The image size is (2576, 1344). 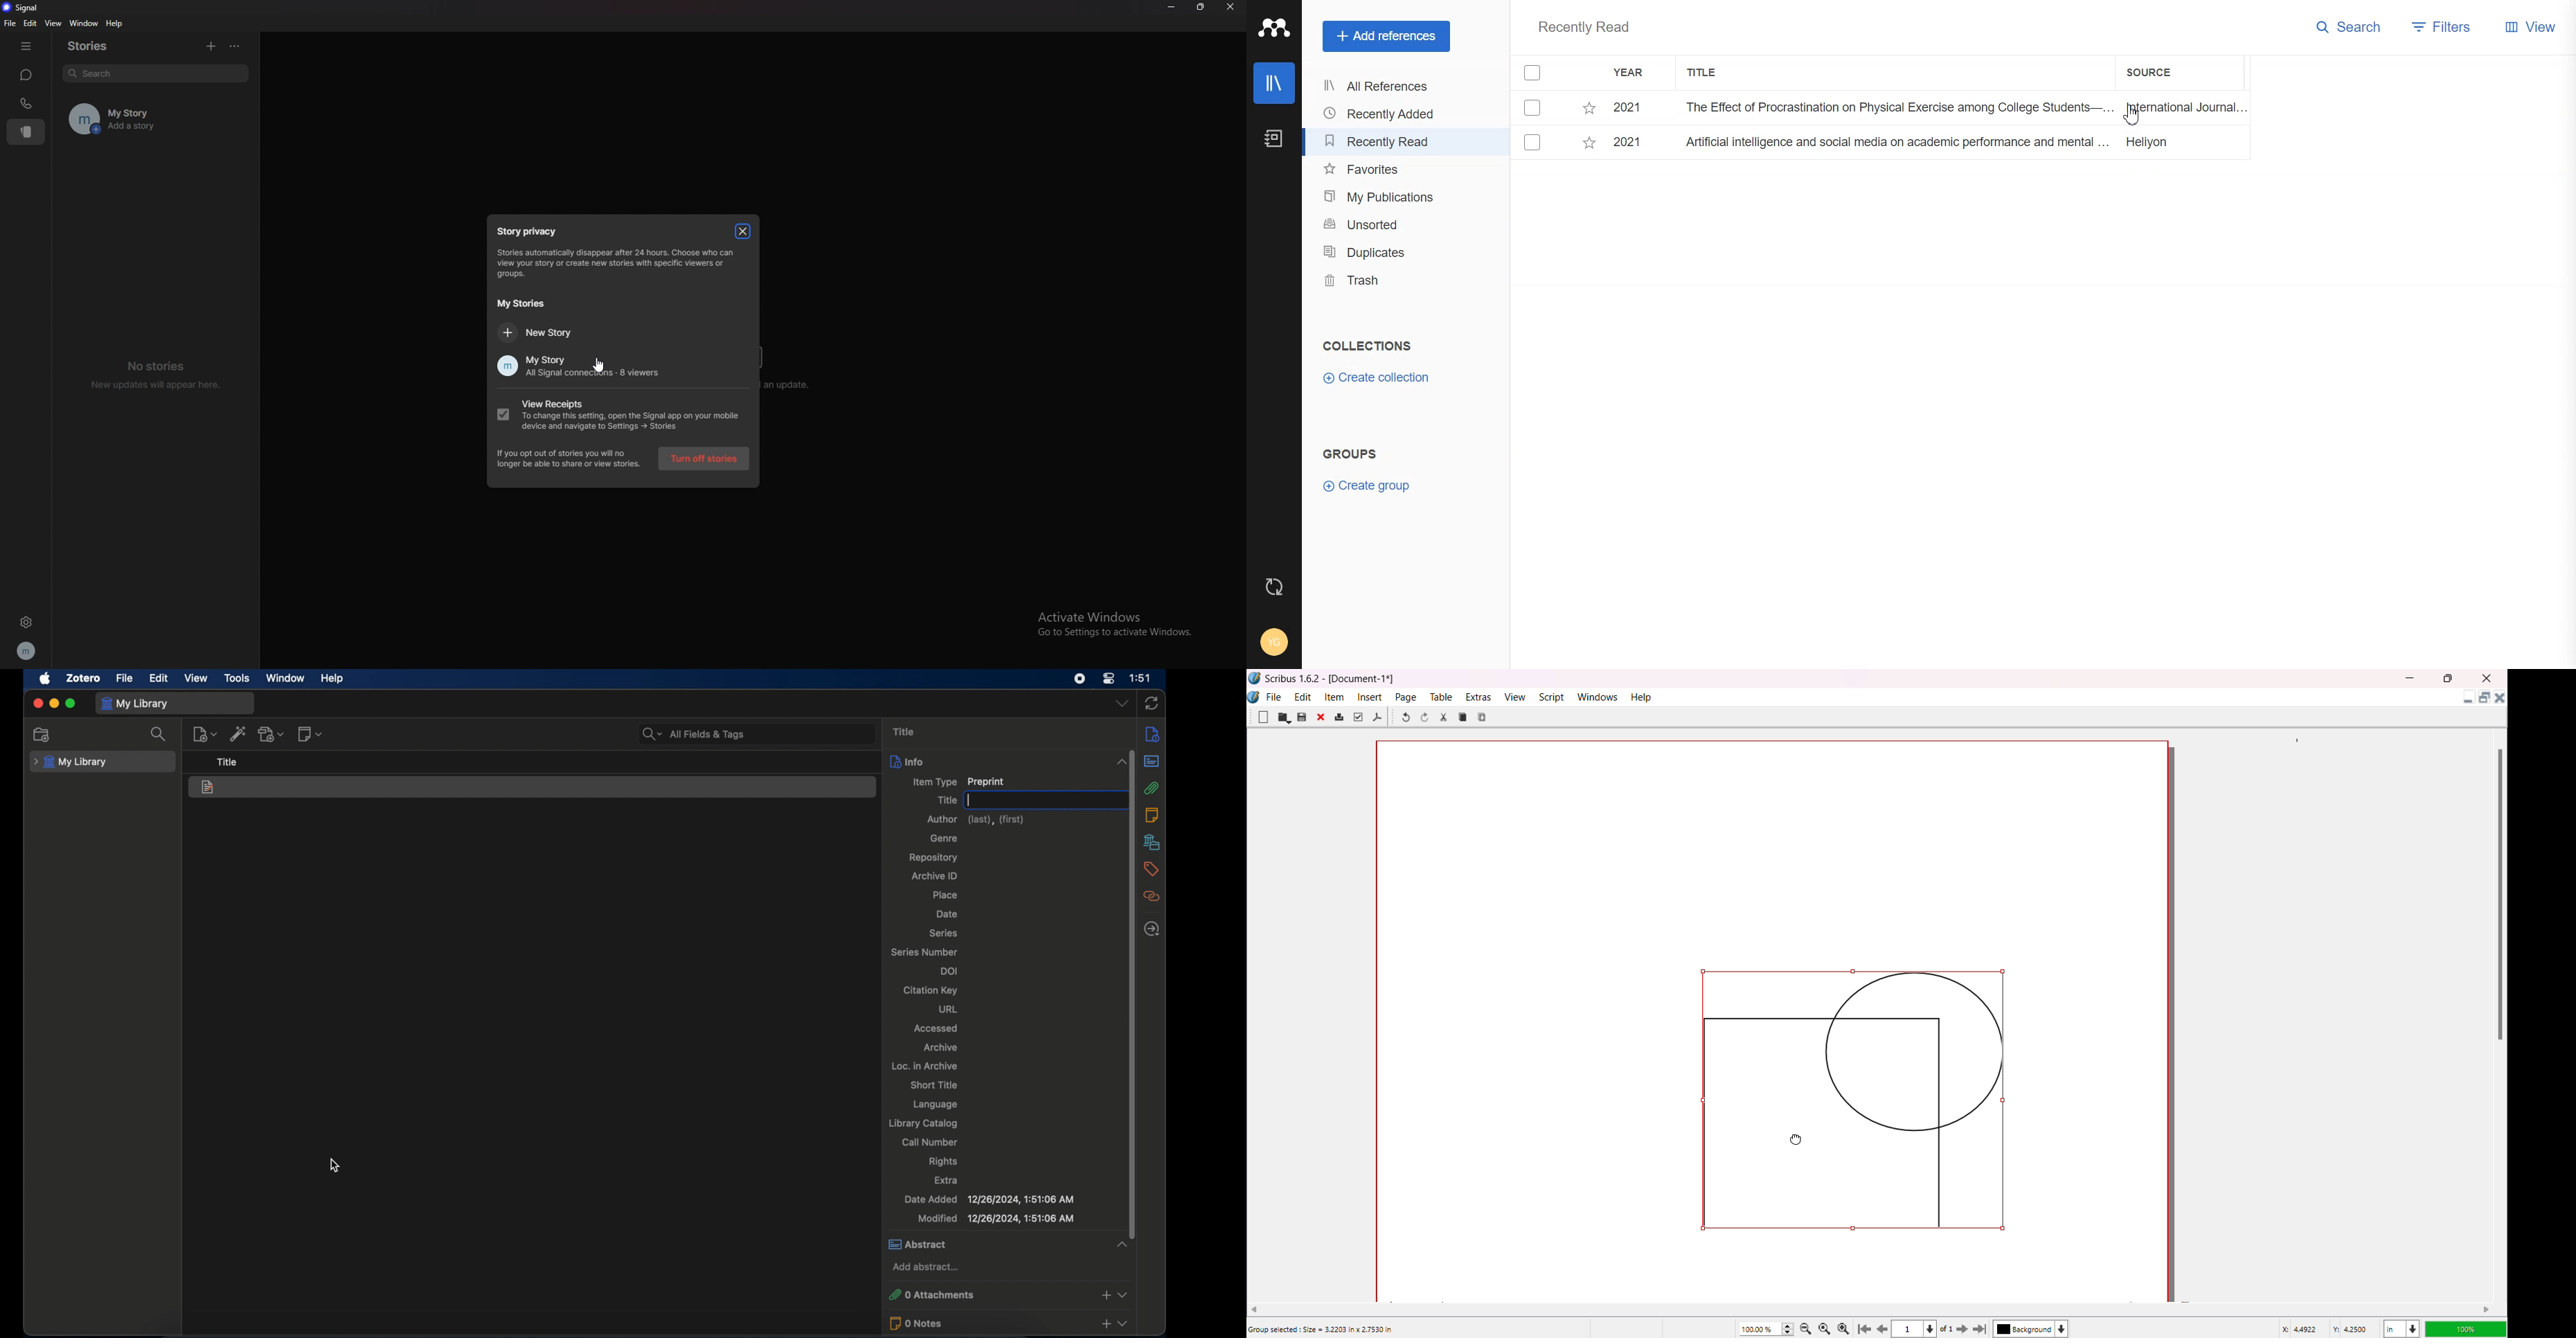 What do you see at coordinates (746, 231) in the screenshot?
I see `close` at bounding box center [746, 231].